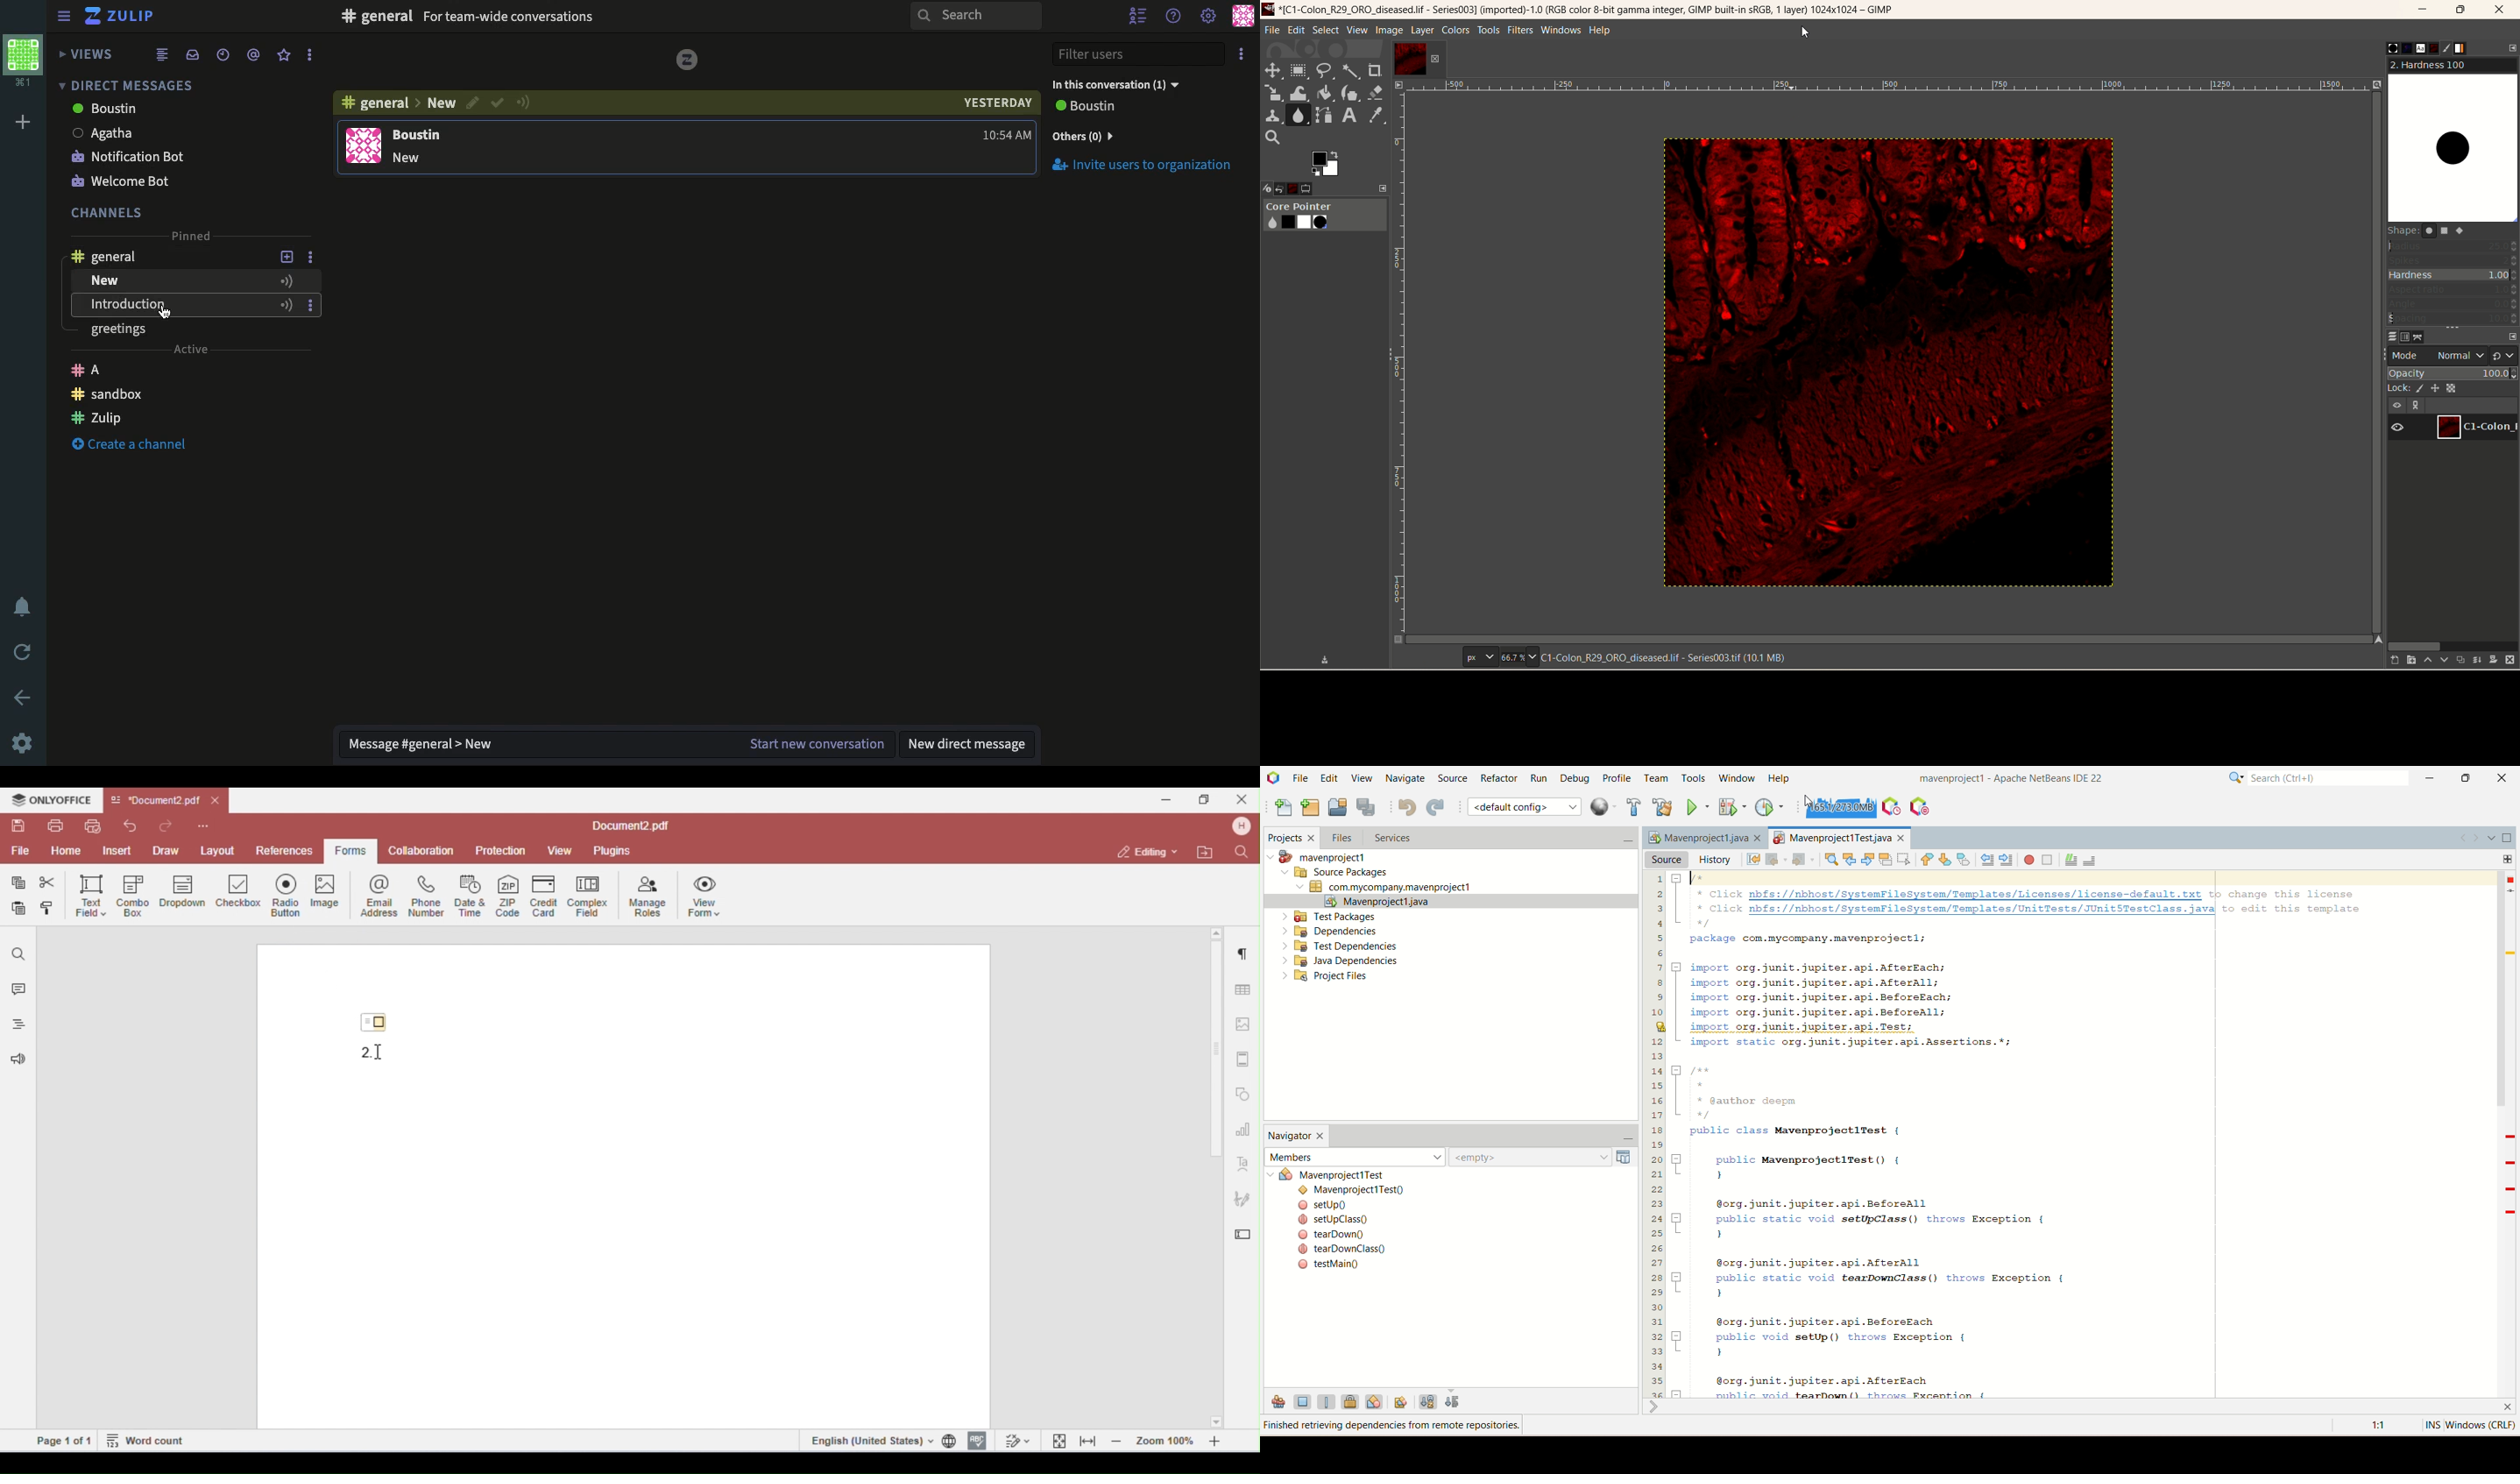 The height and width of the screenshot is (1484, 2520). What do you see at coordinates (1301, 187) in the screenshot?
I see `images` at bounding box center [1301, 187].